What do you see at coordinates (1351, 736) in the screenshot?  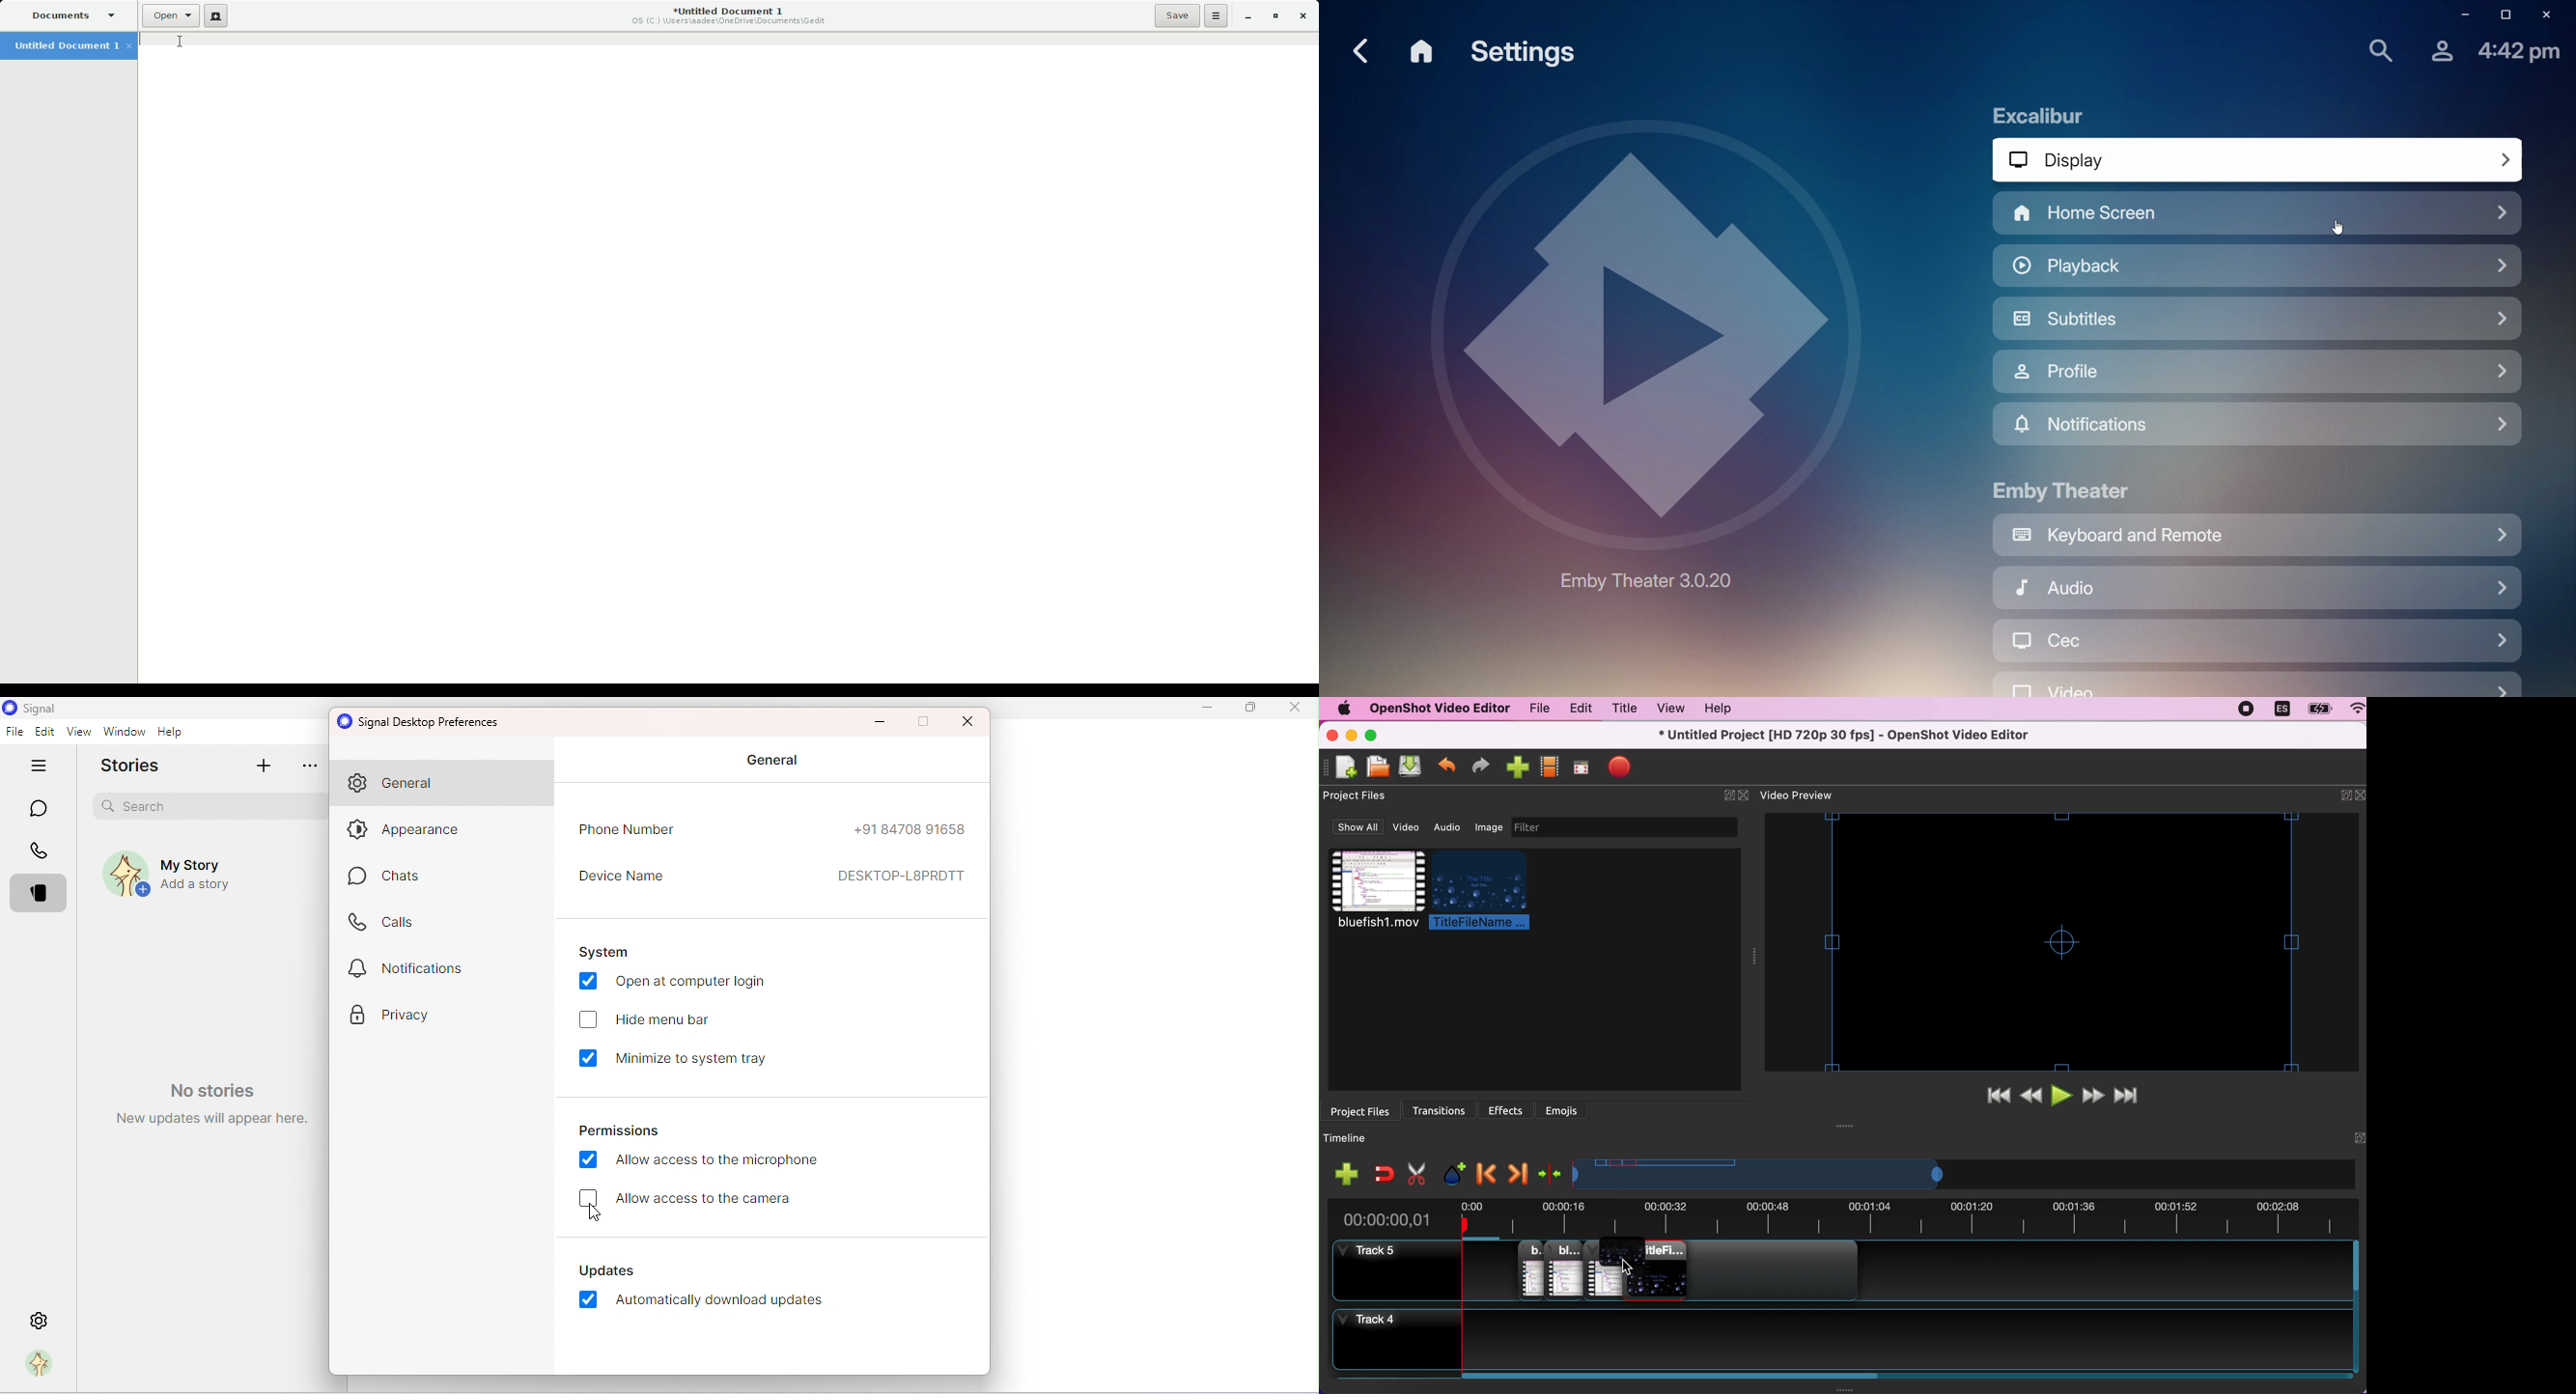 I see `minimize` at bounding box center [1351, 736].